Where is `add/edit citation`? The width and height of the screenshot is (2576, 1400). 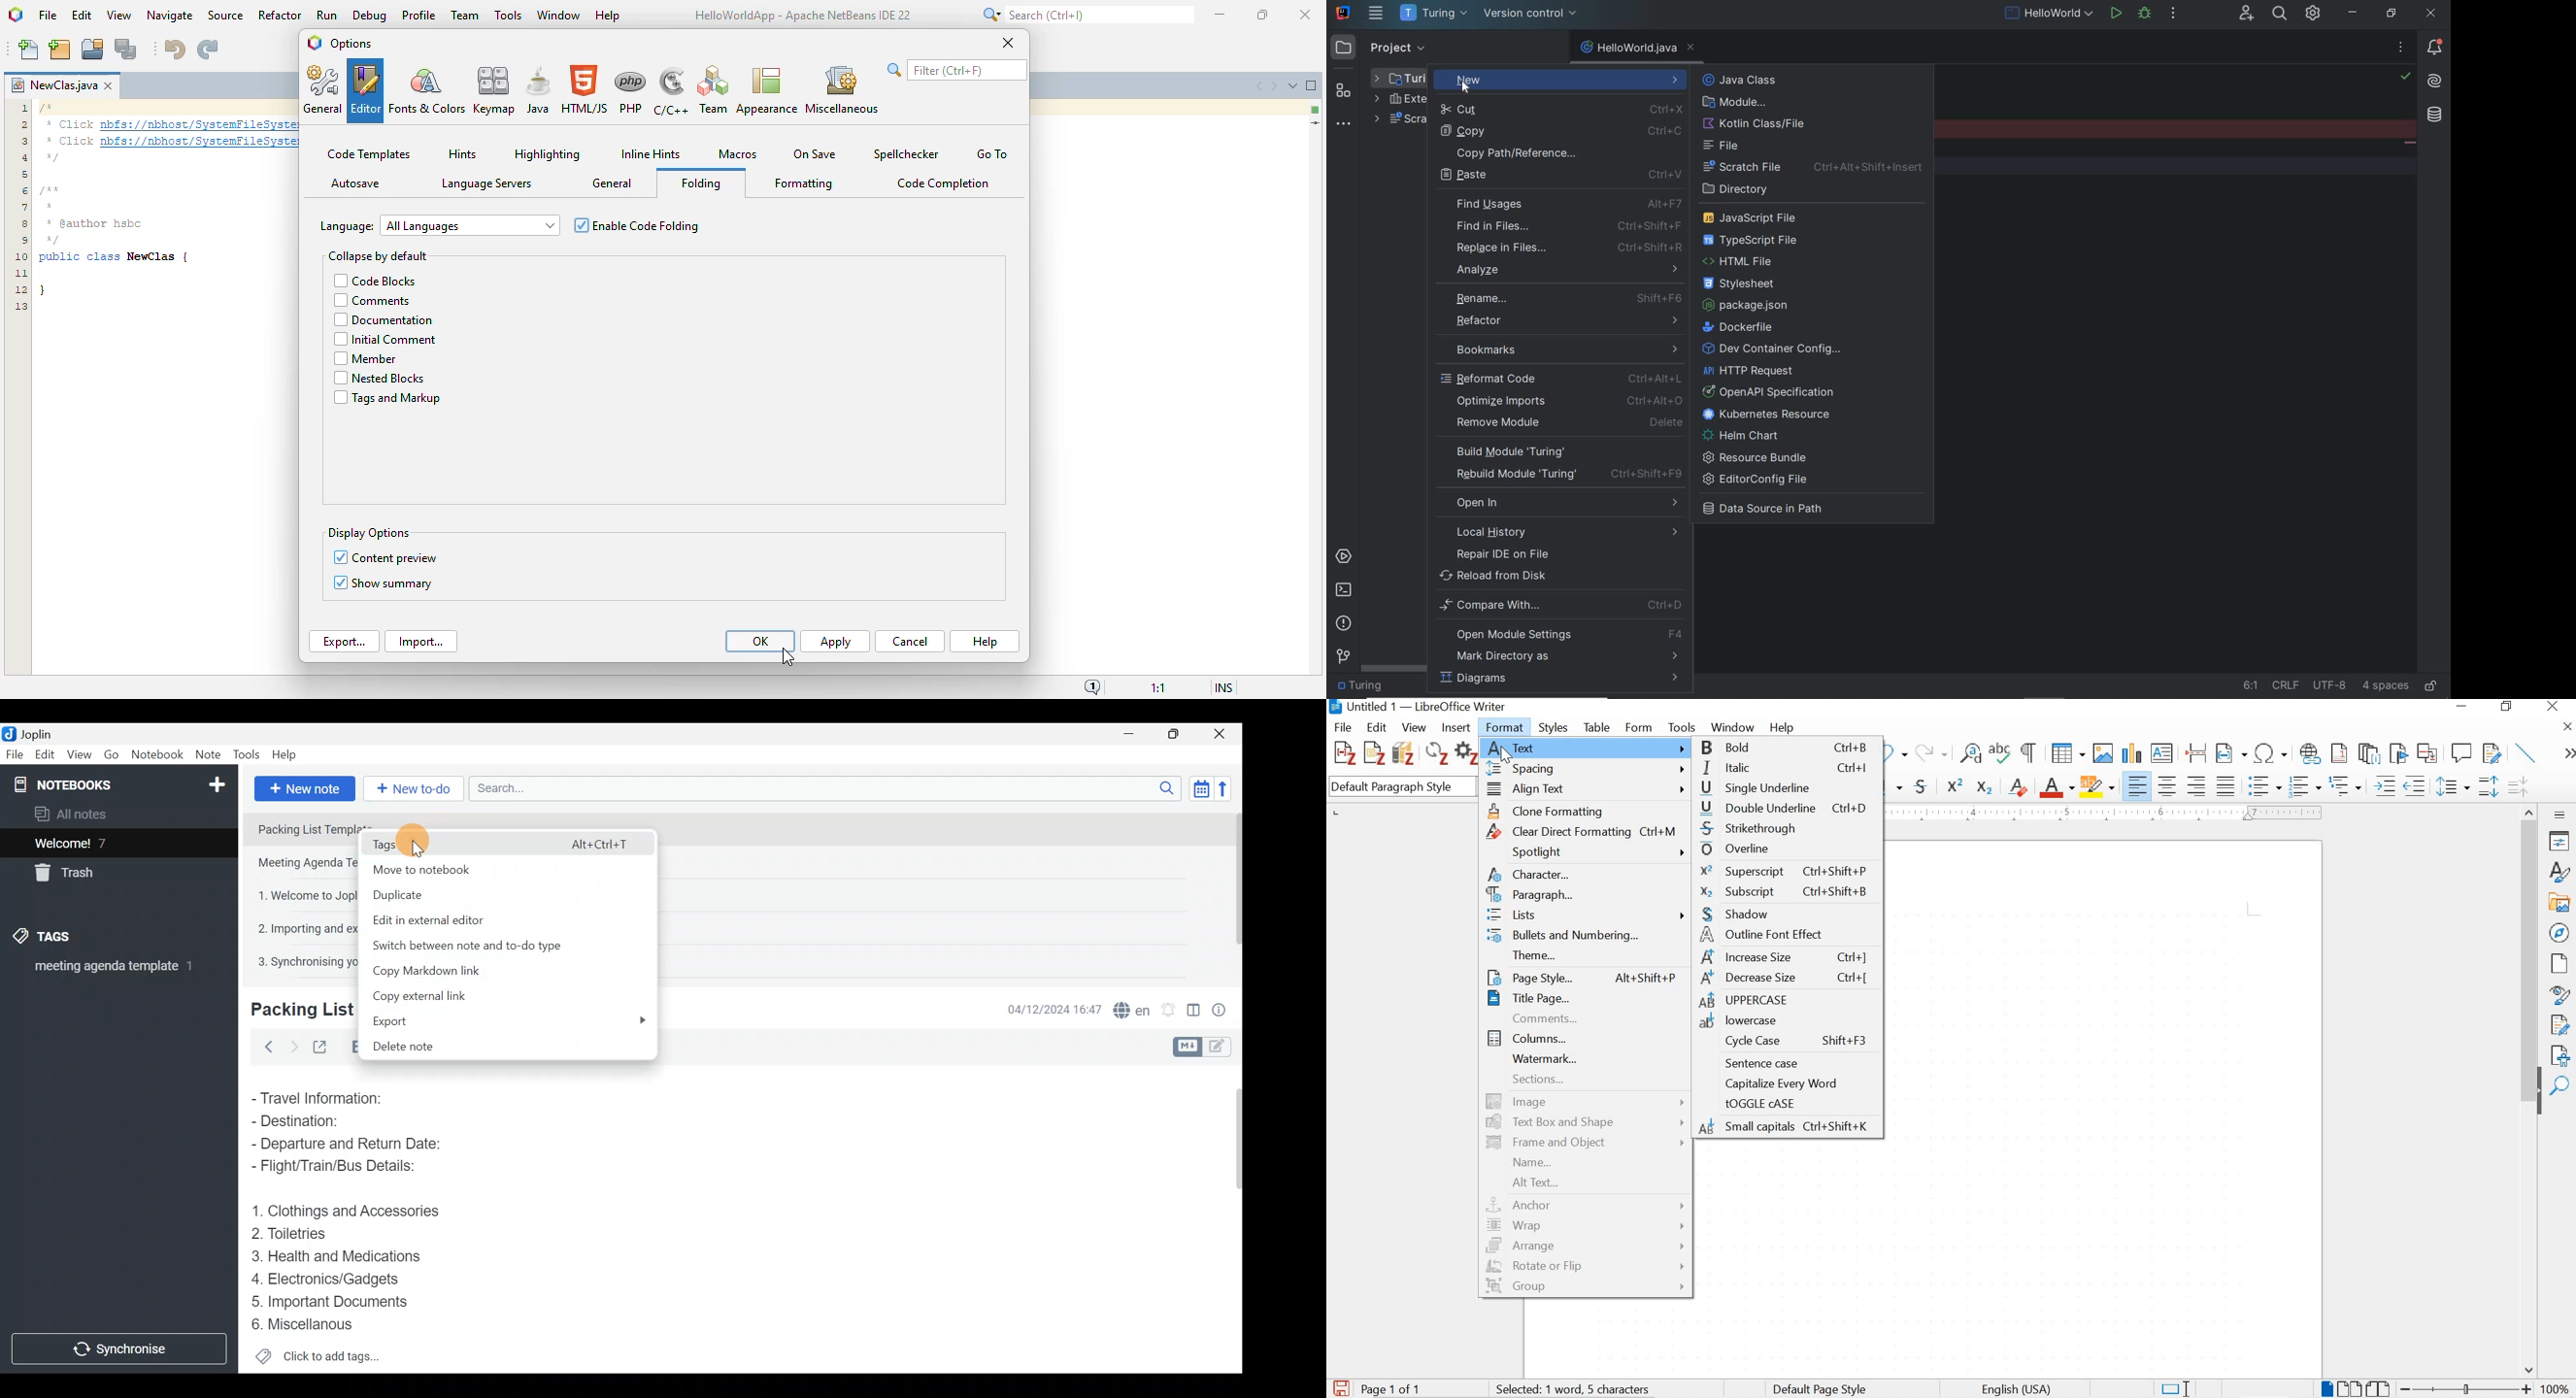
add/edit citation is located at coordinates (1345, 754).